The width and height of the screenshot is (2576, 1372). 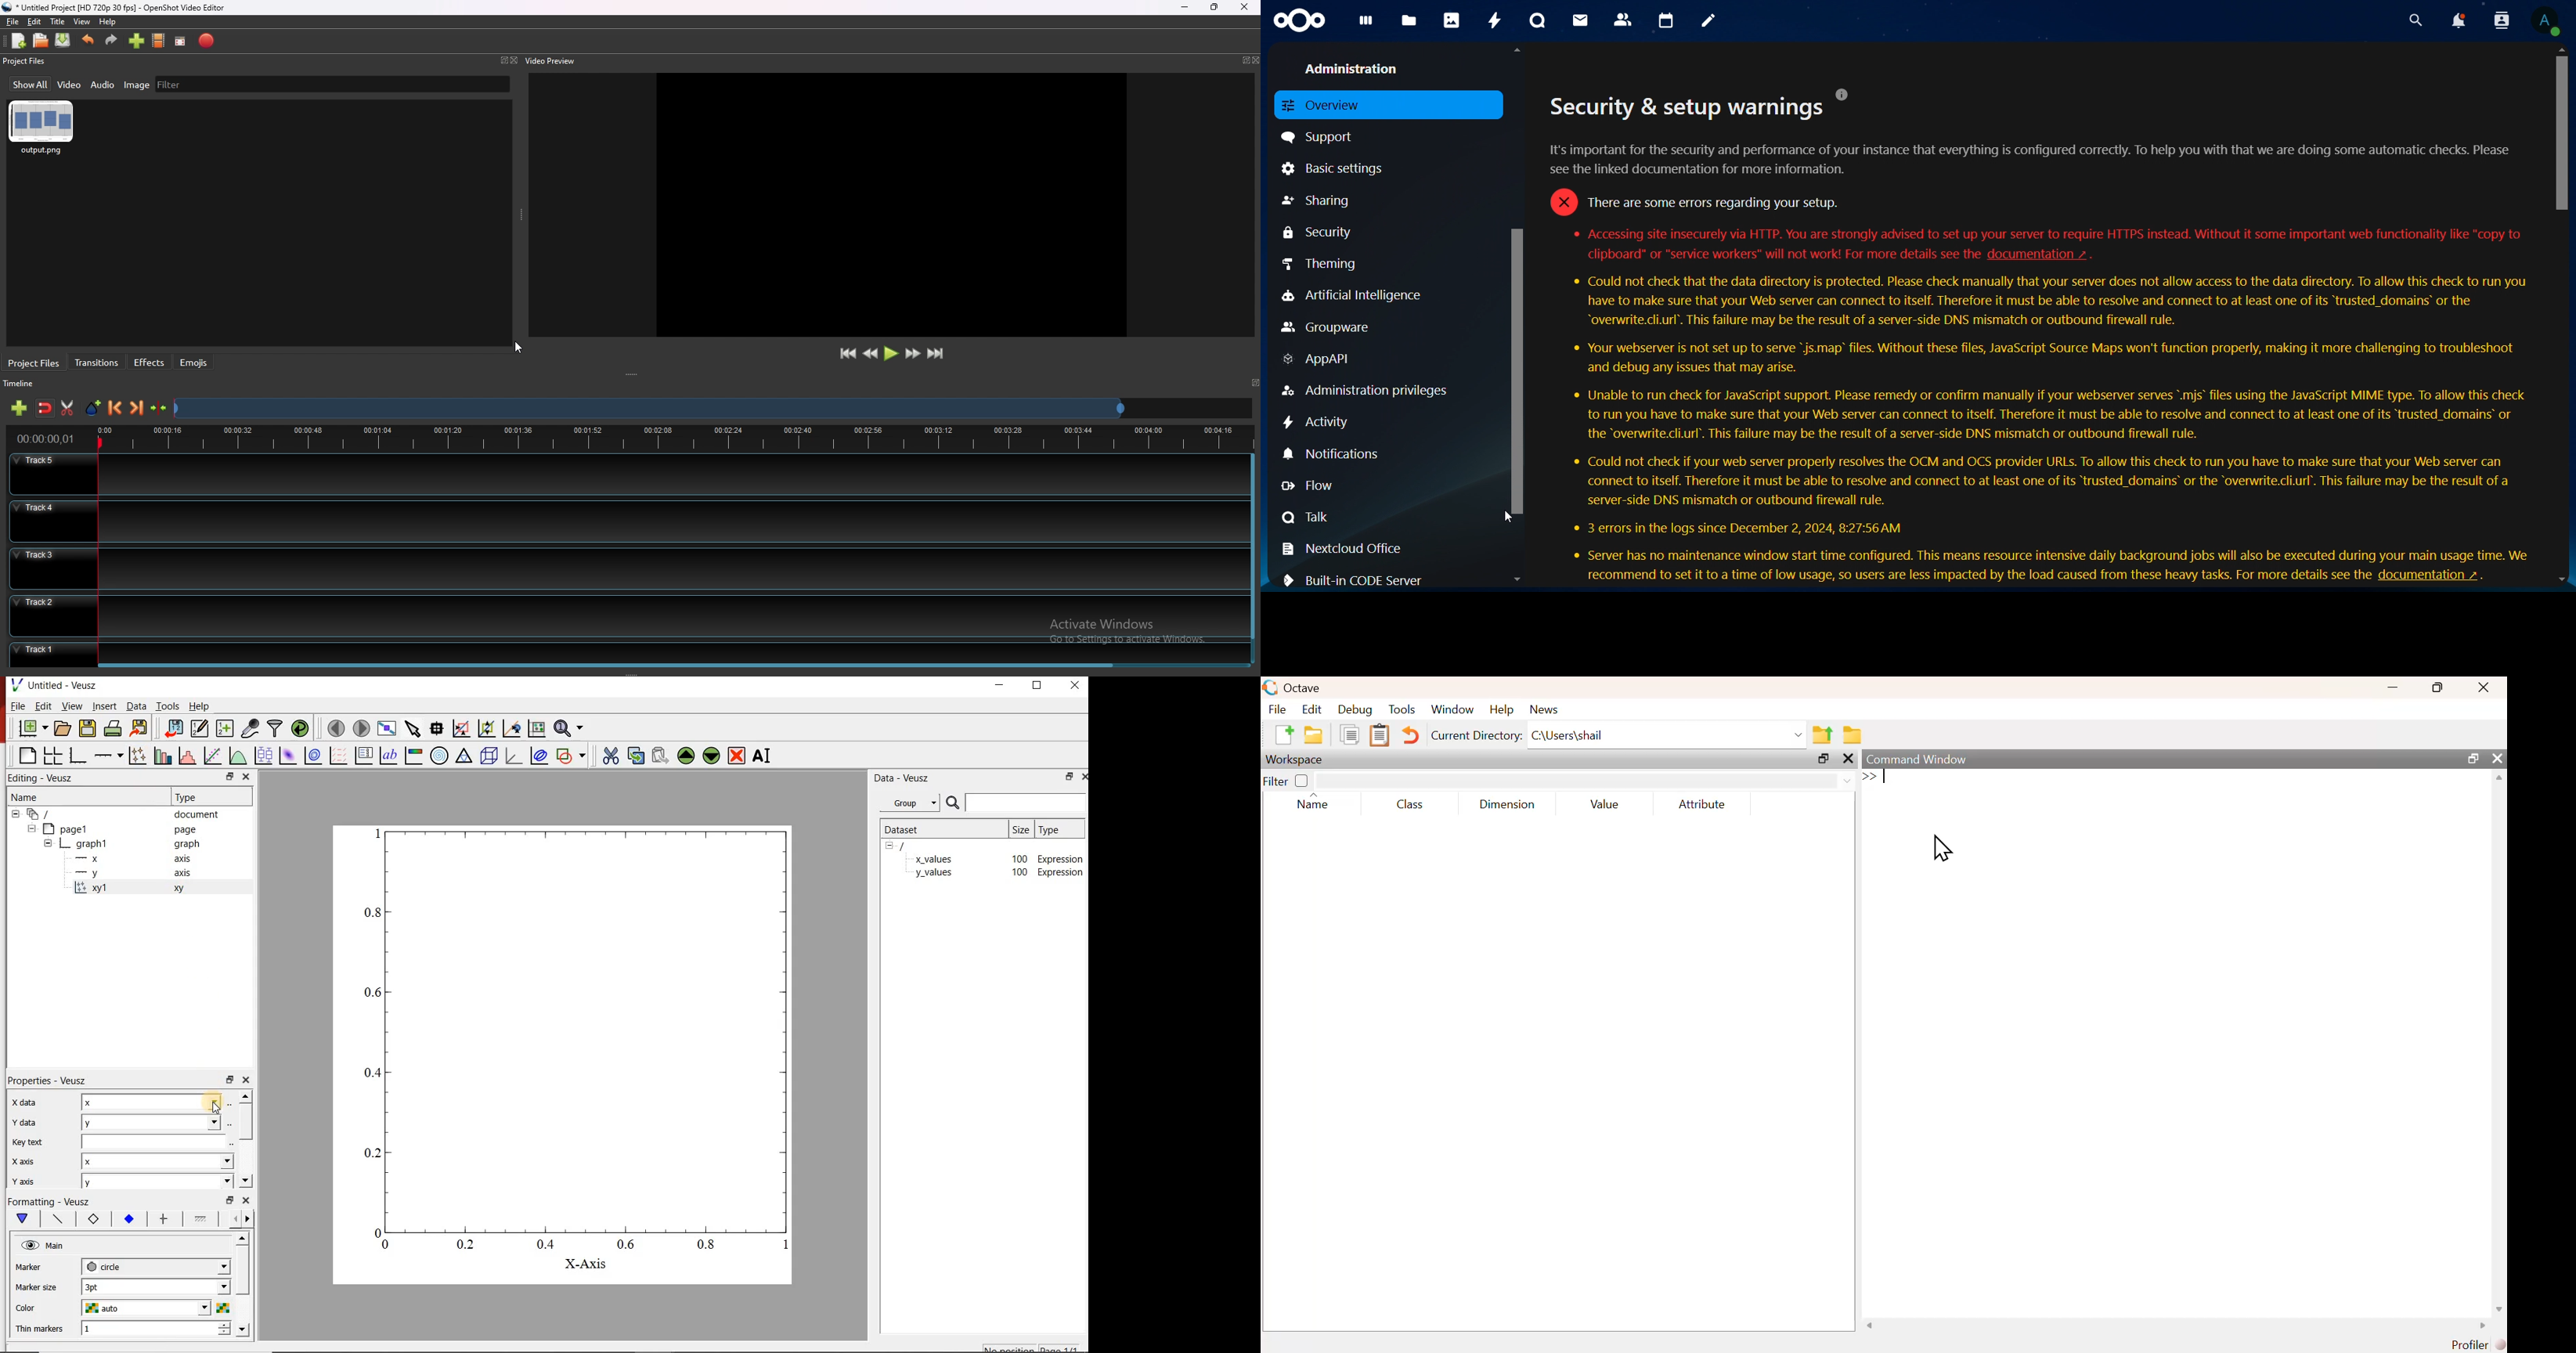 What do you see at coordinates (1509, 517) in the screenshot?
I see `cursor` at bounding box center [1509, 517].